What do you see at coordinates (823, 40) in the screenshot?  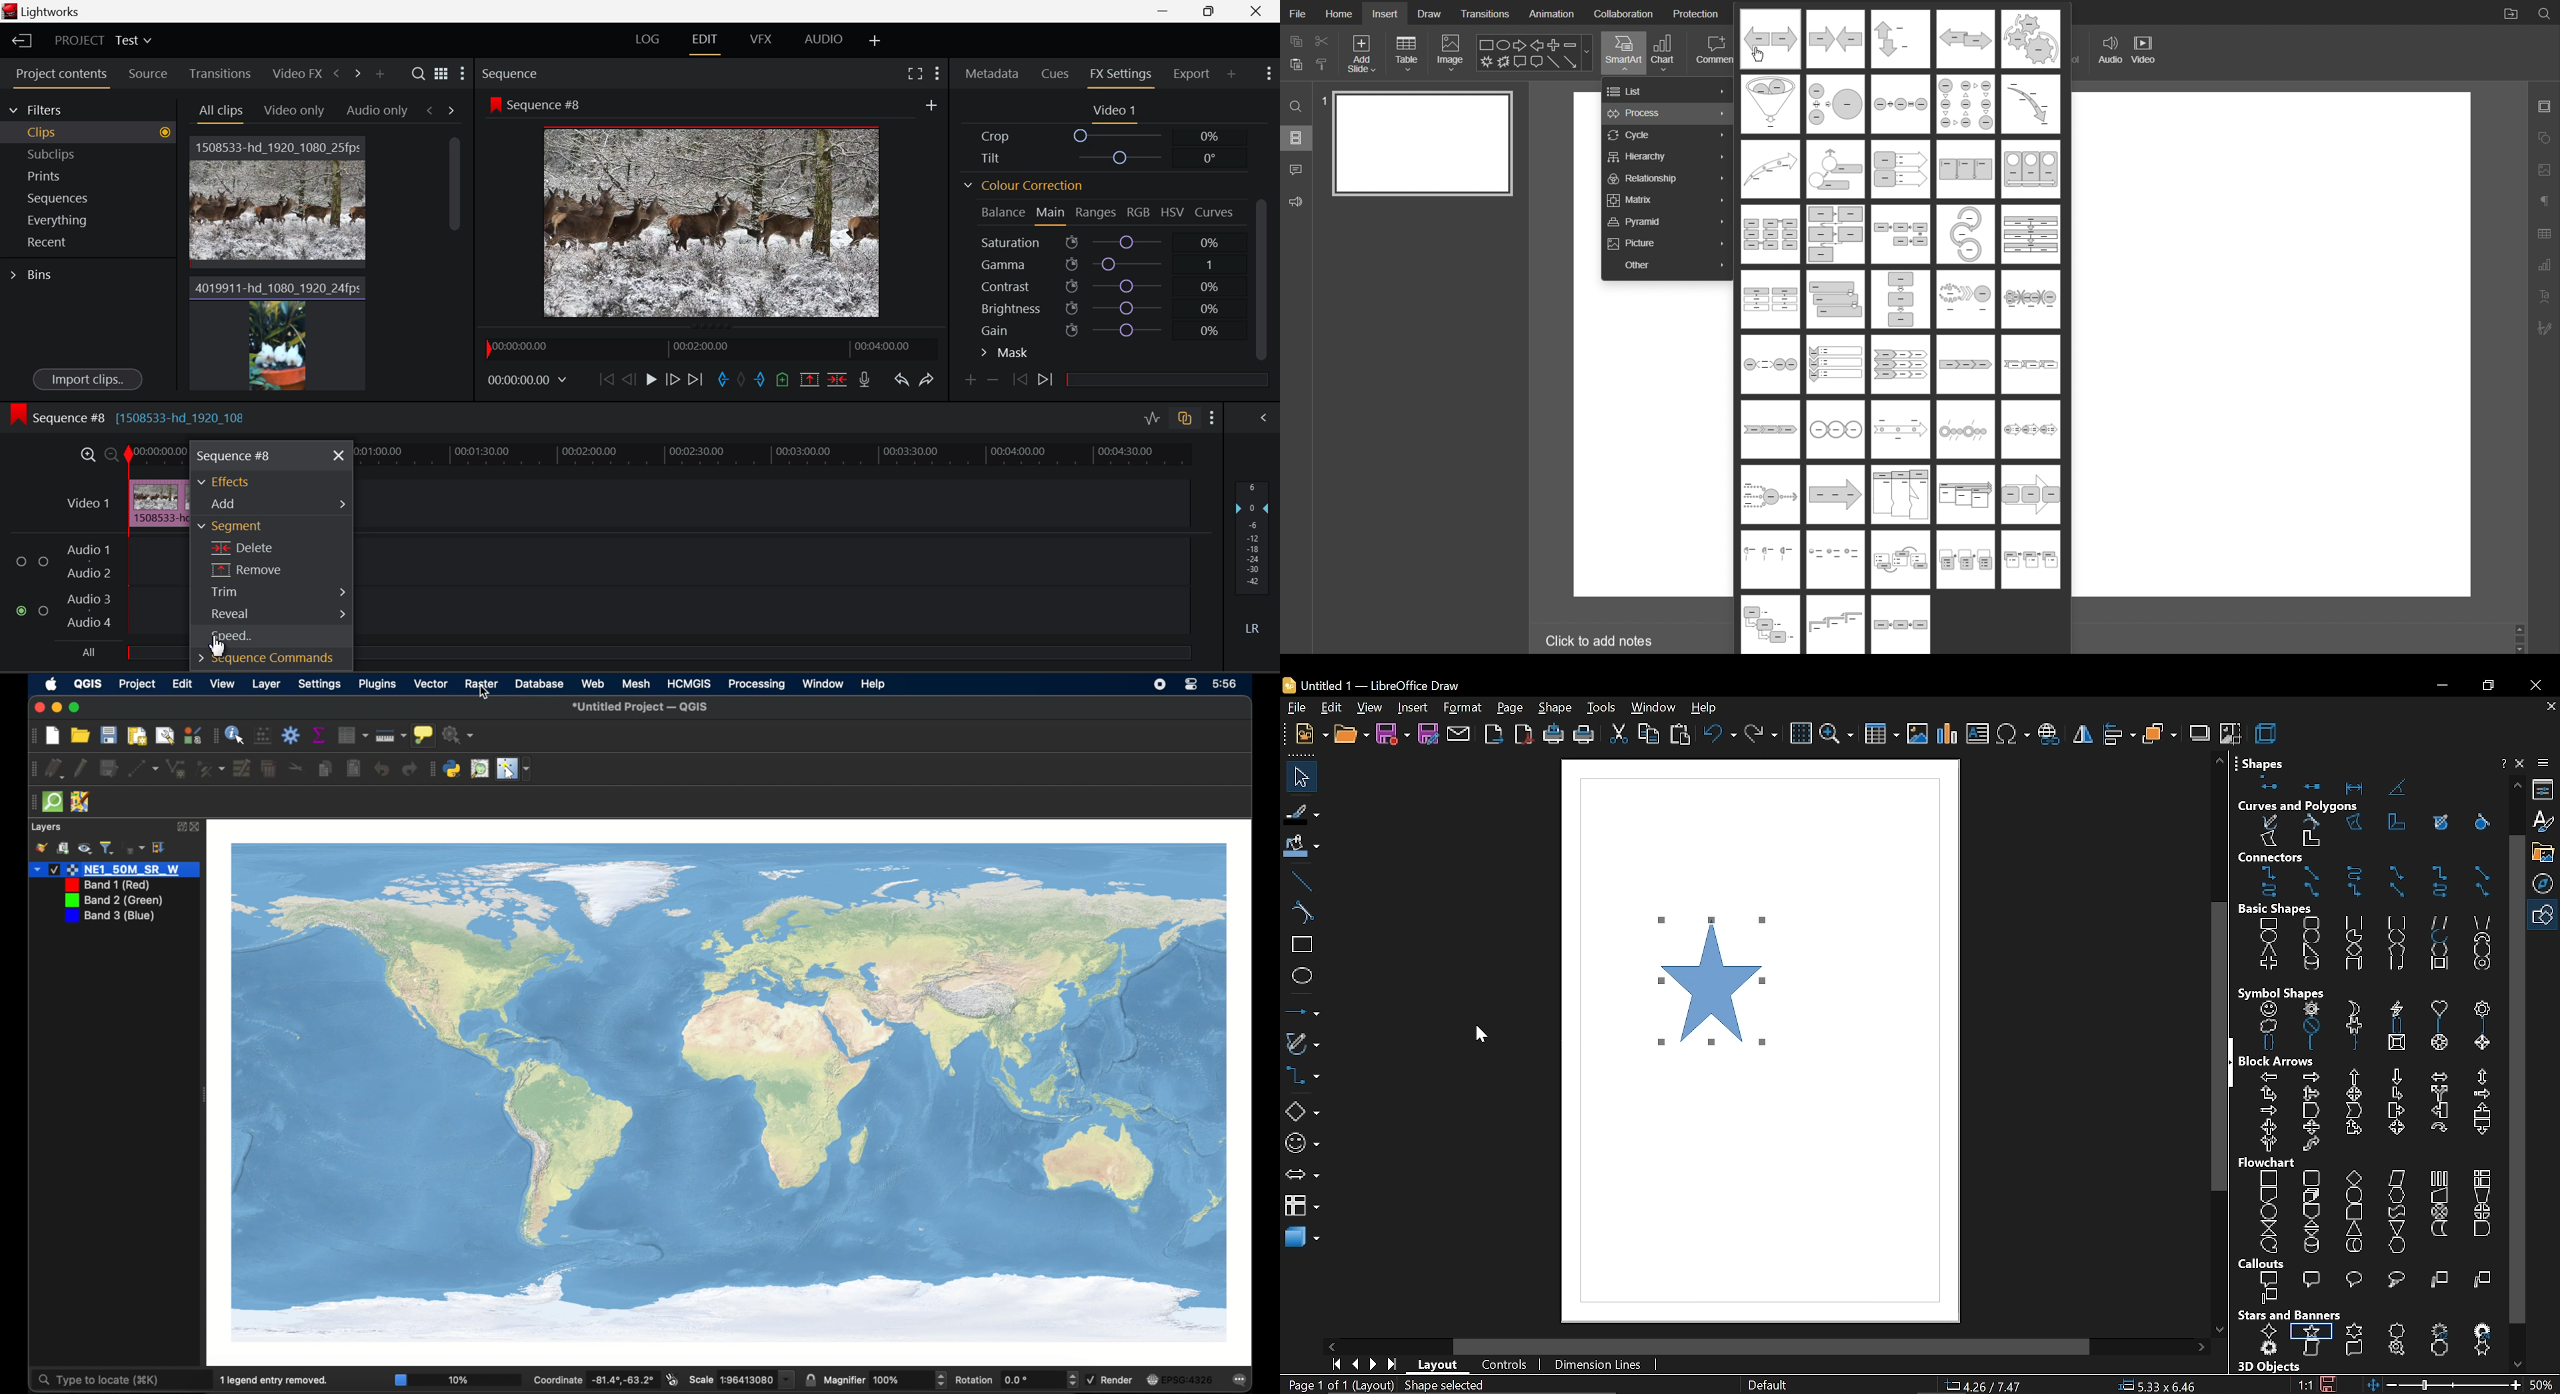 I see `AUDIO` at bounding box center [823, 40].